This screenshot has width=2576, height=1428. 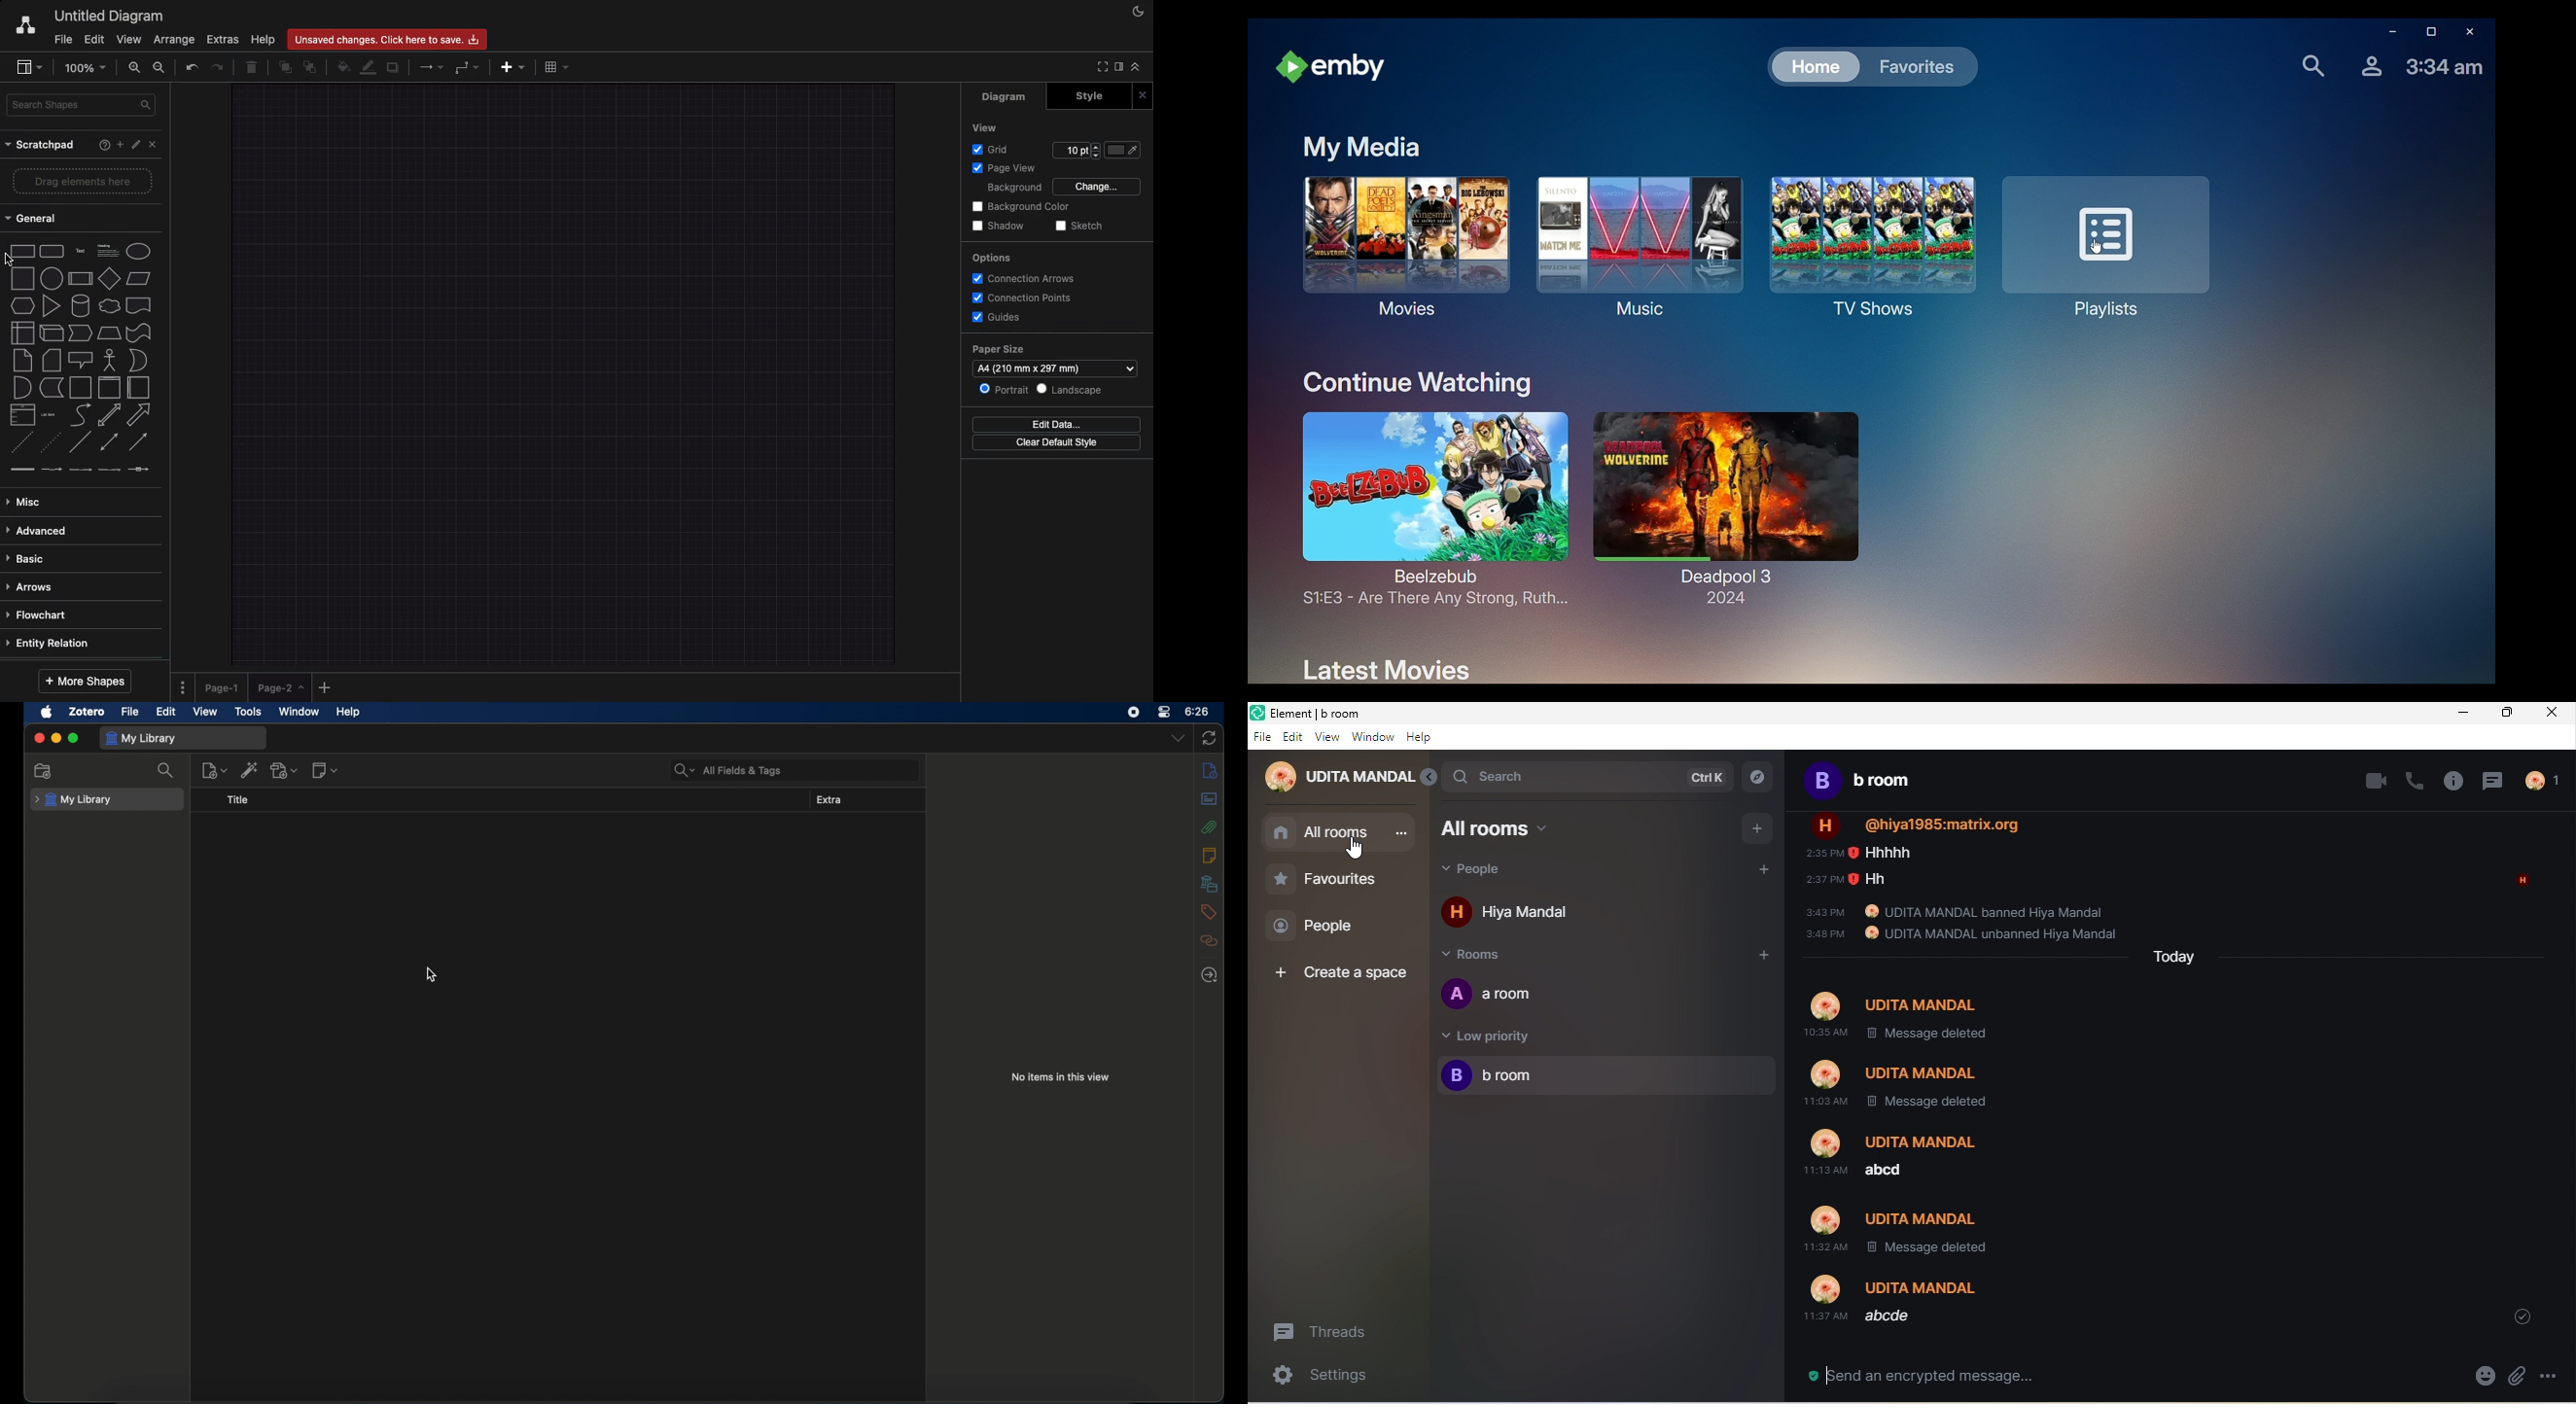 I want to click on locate, so click(x=1210, y=974).